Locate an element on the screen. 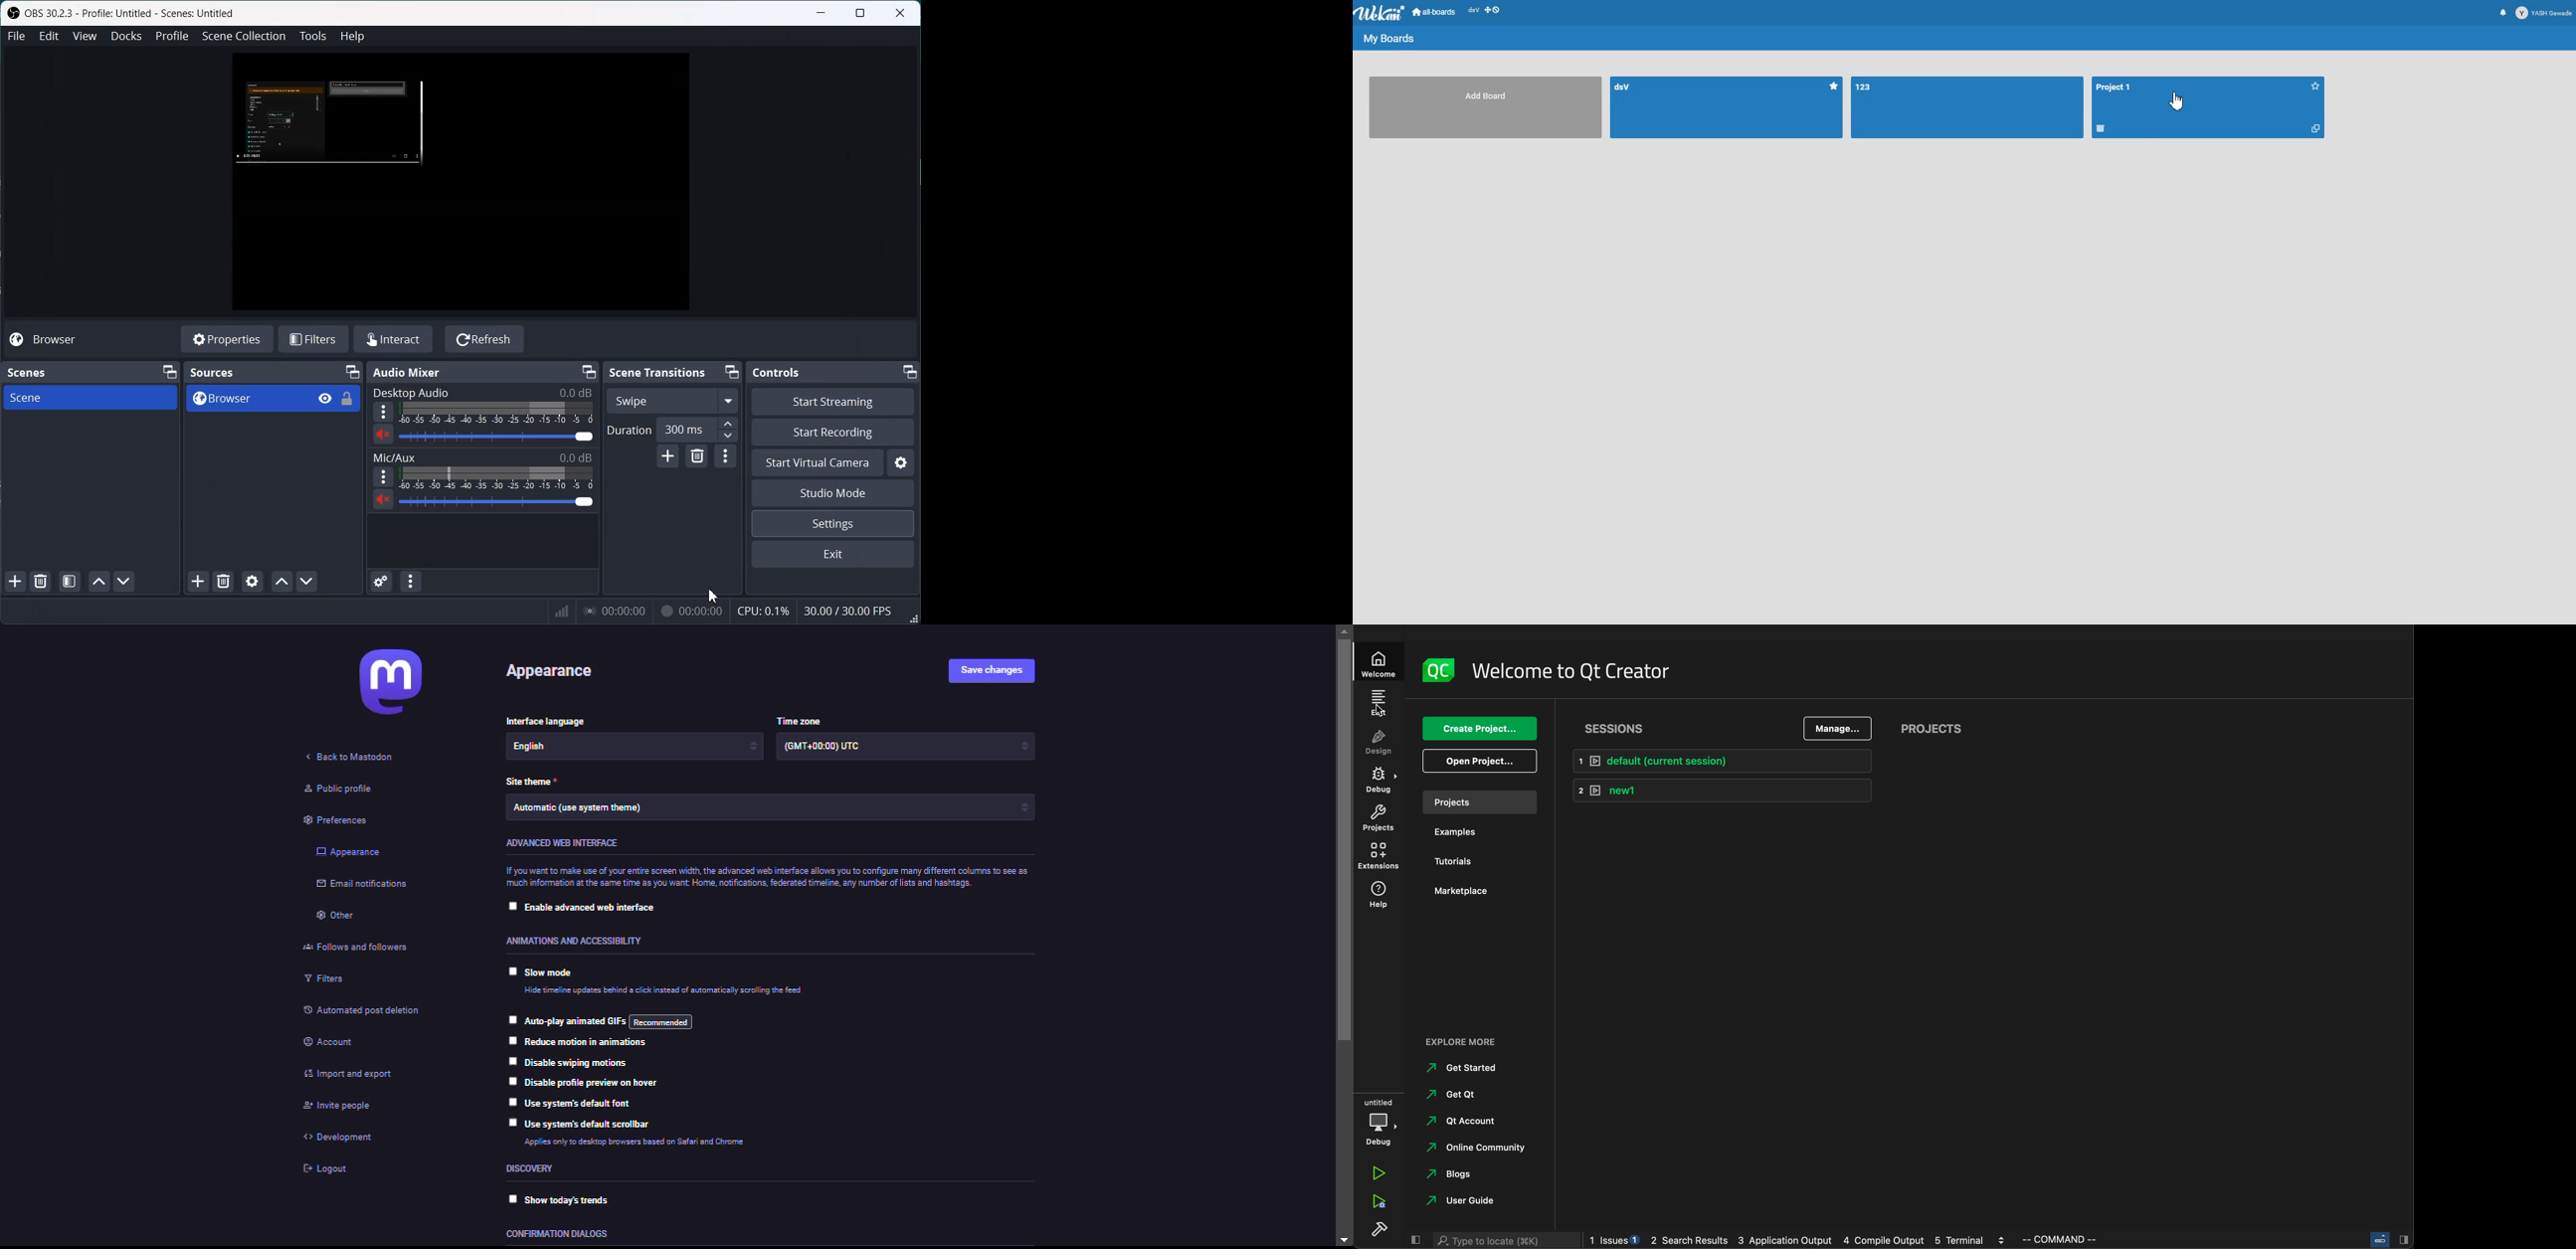 The width and height of the screenshot is (2576, 1260). Move Scene Up is located at coordinates (98, 581).